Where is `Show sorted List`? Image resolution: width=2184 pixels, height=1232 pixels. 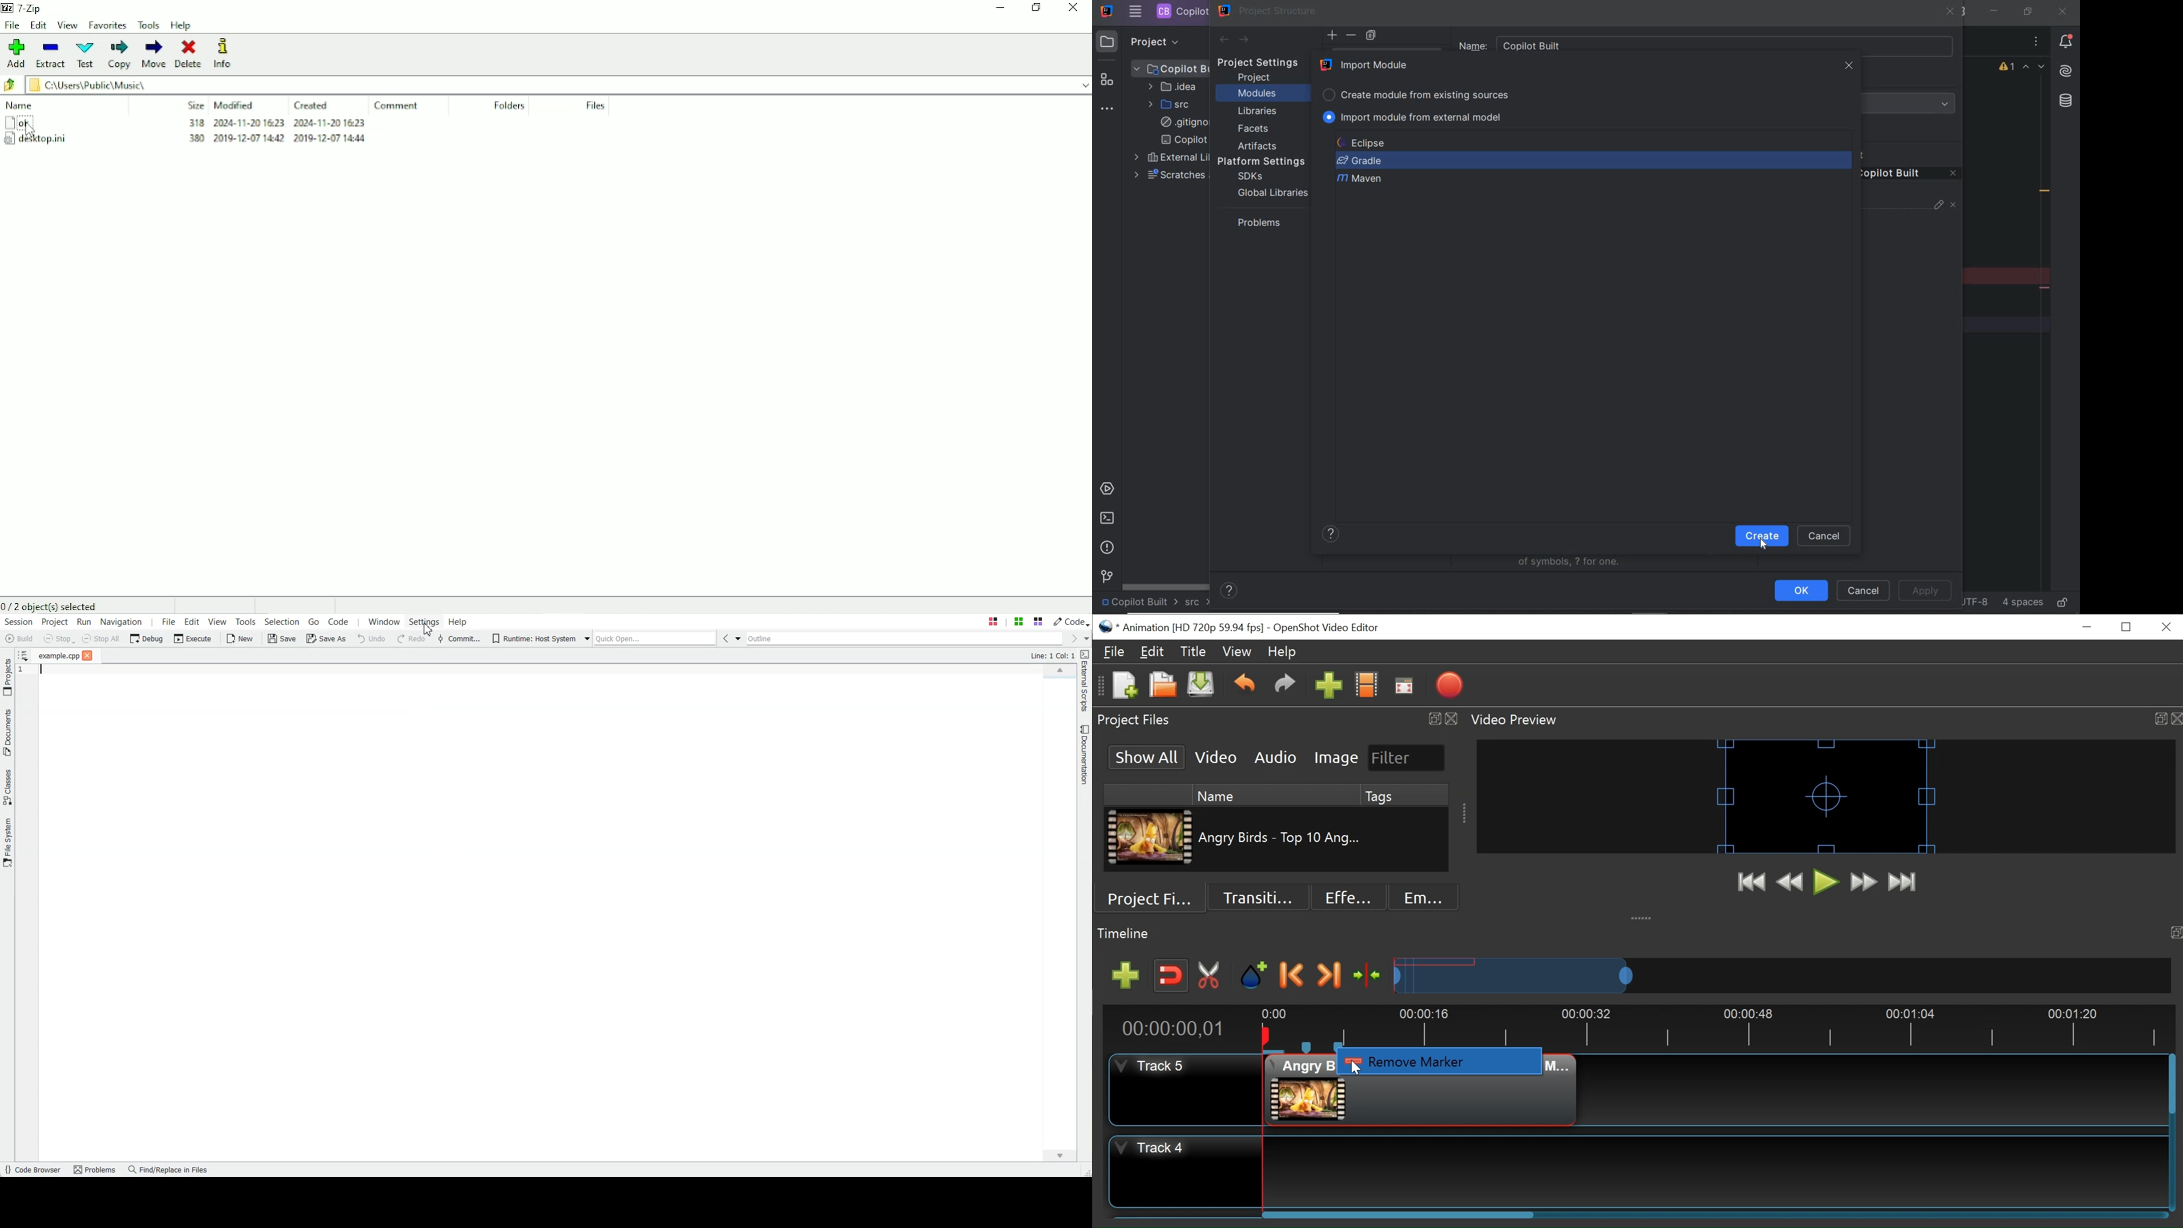 Show sorted List is located at coordinates (22, 655).